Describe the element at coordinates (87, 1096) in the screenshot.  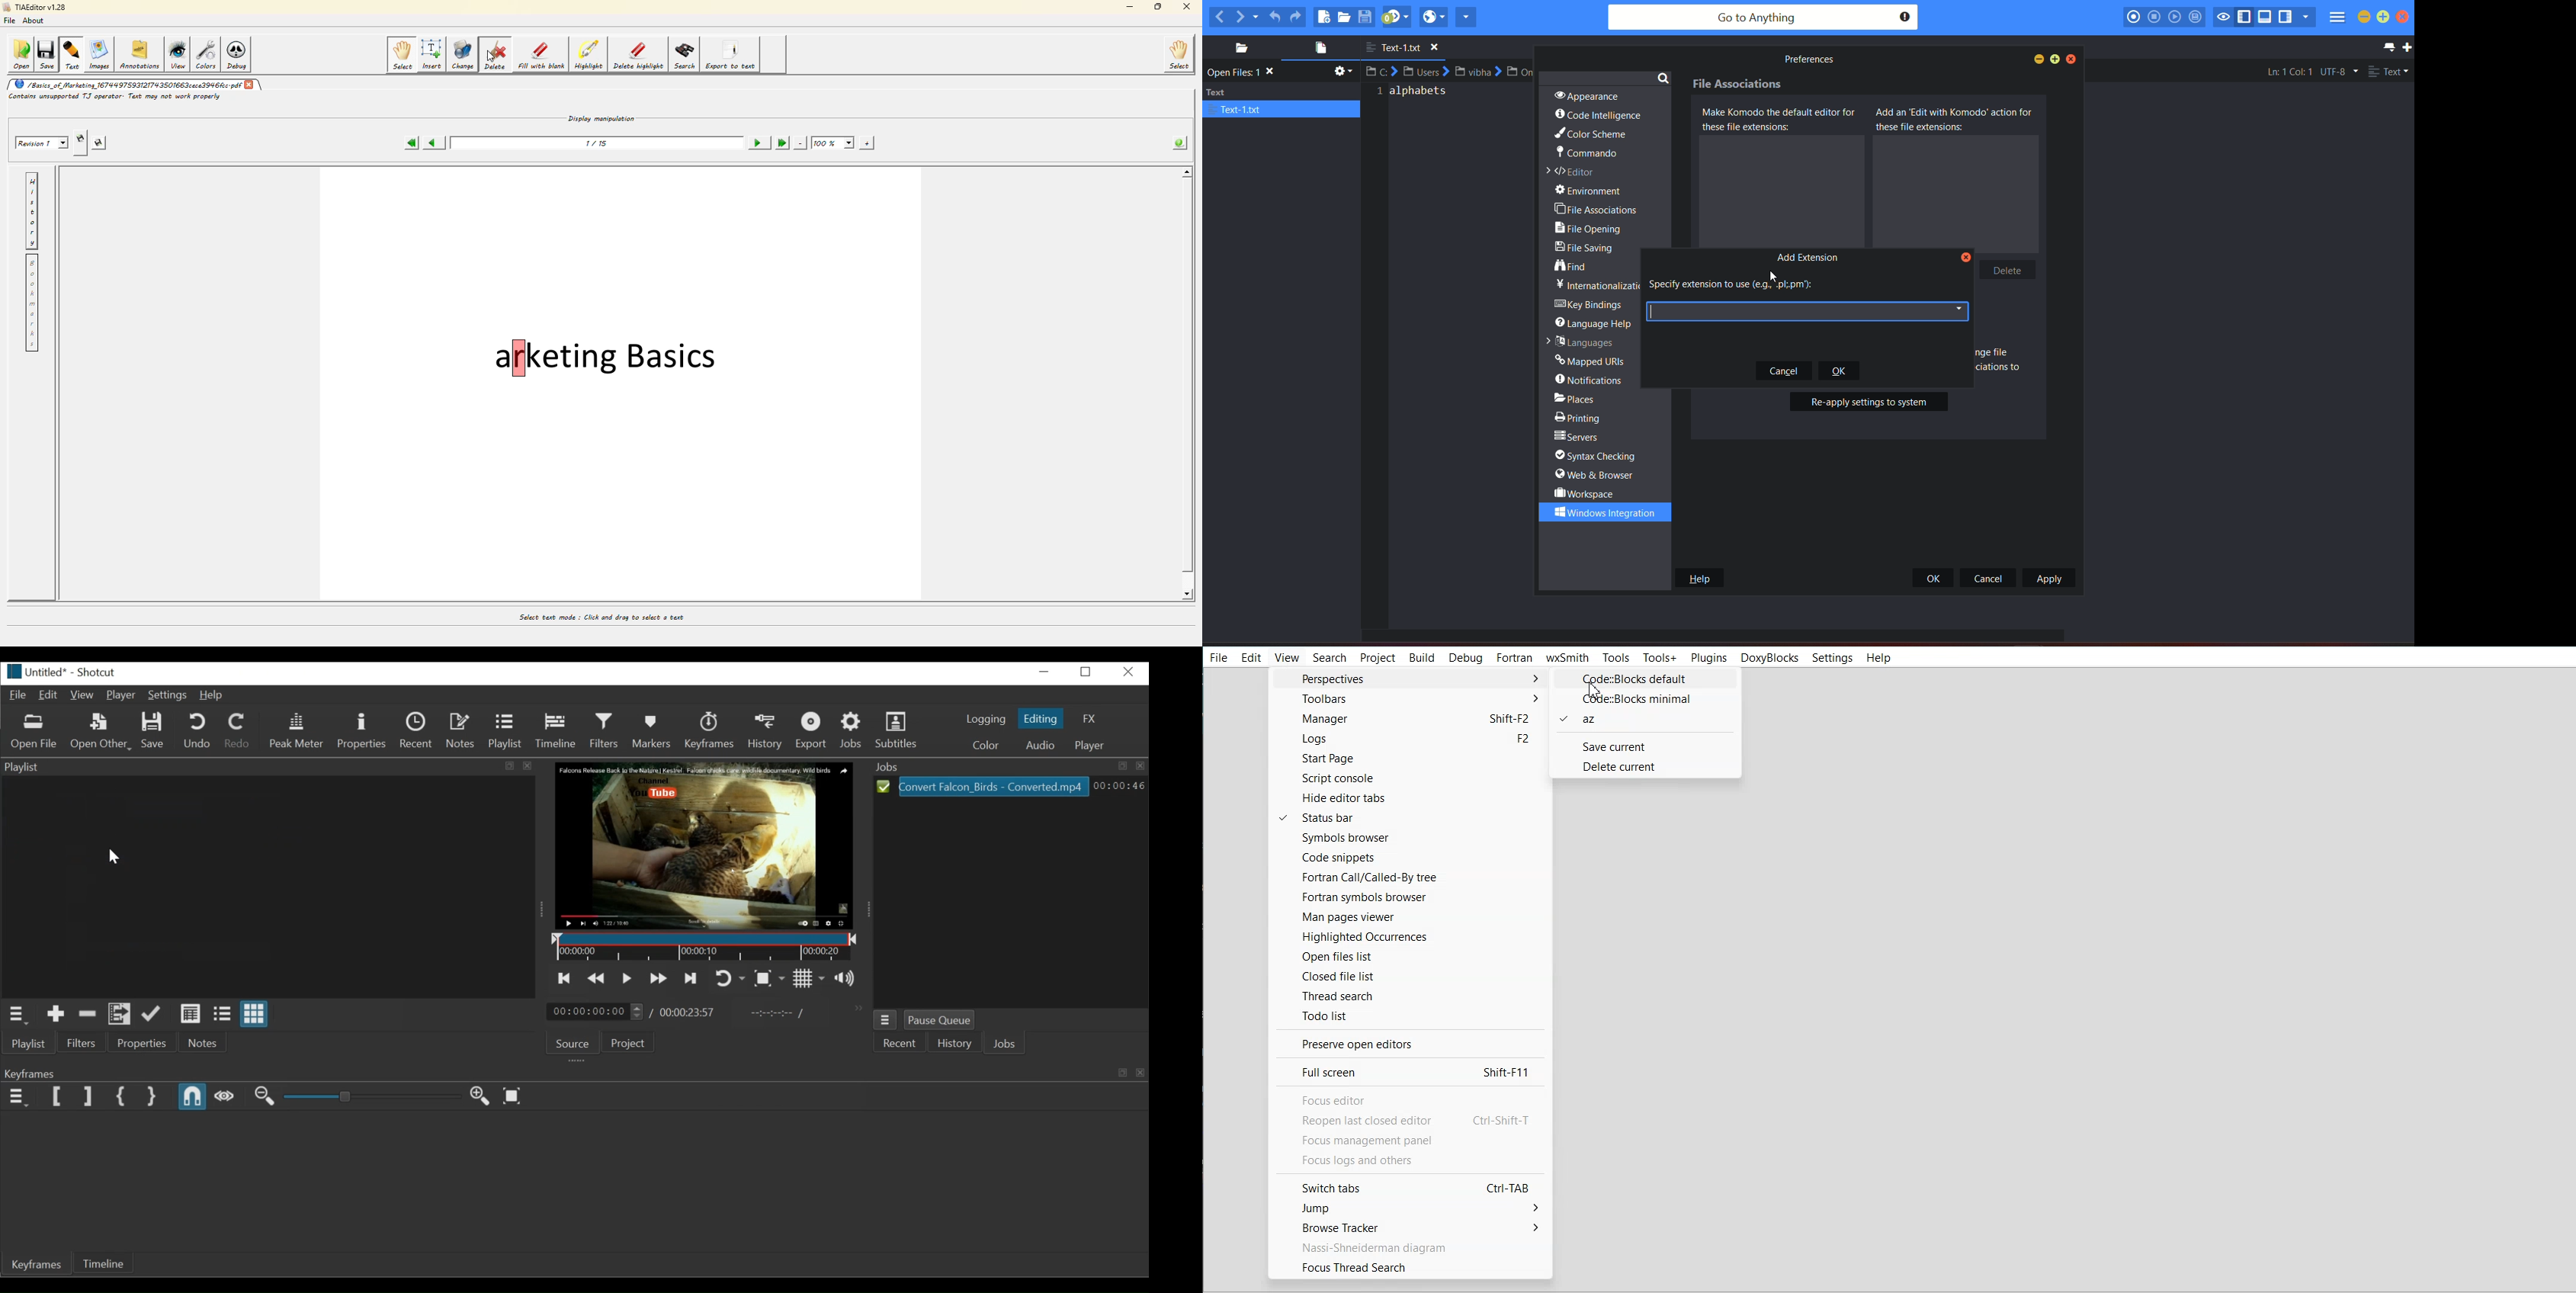
I see `Set Filter End` at that location.